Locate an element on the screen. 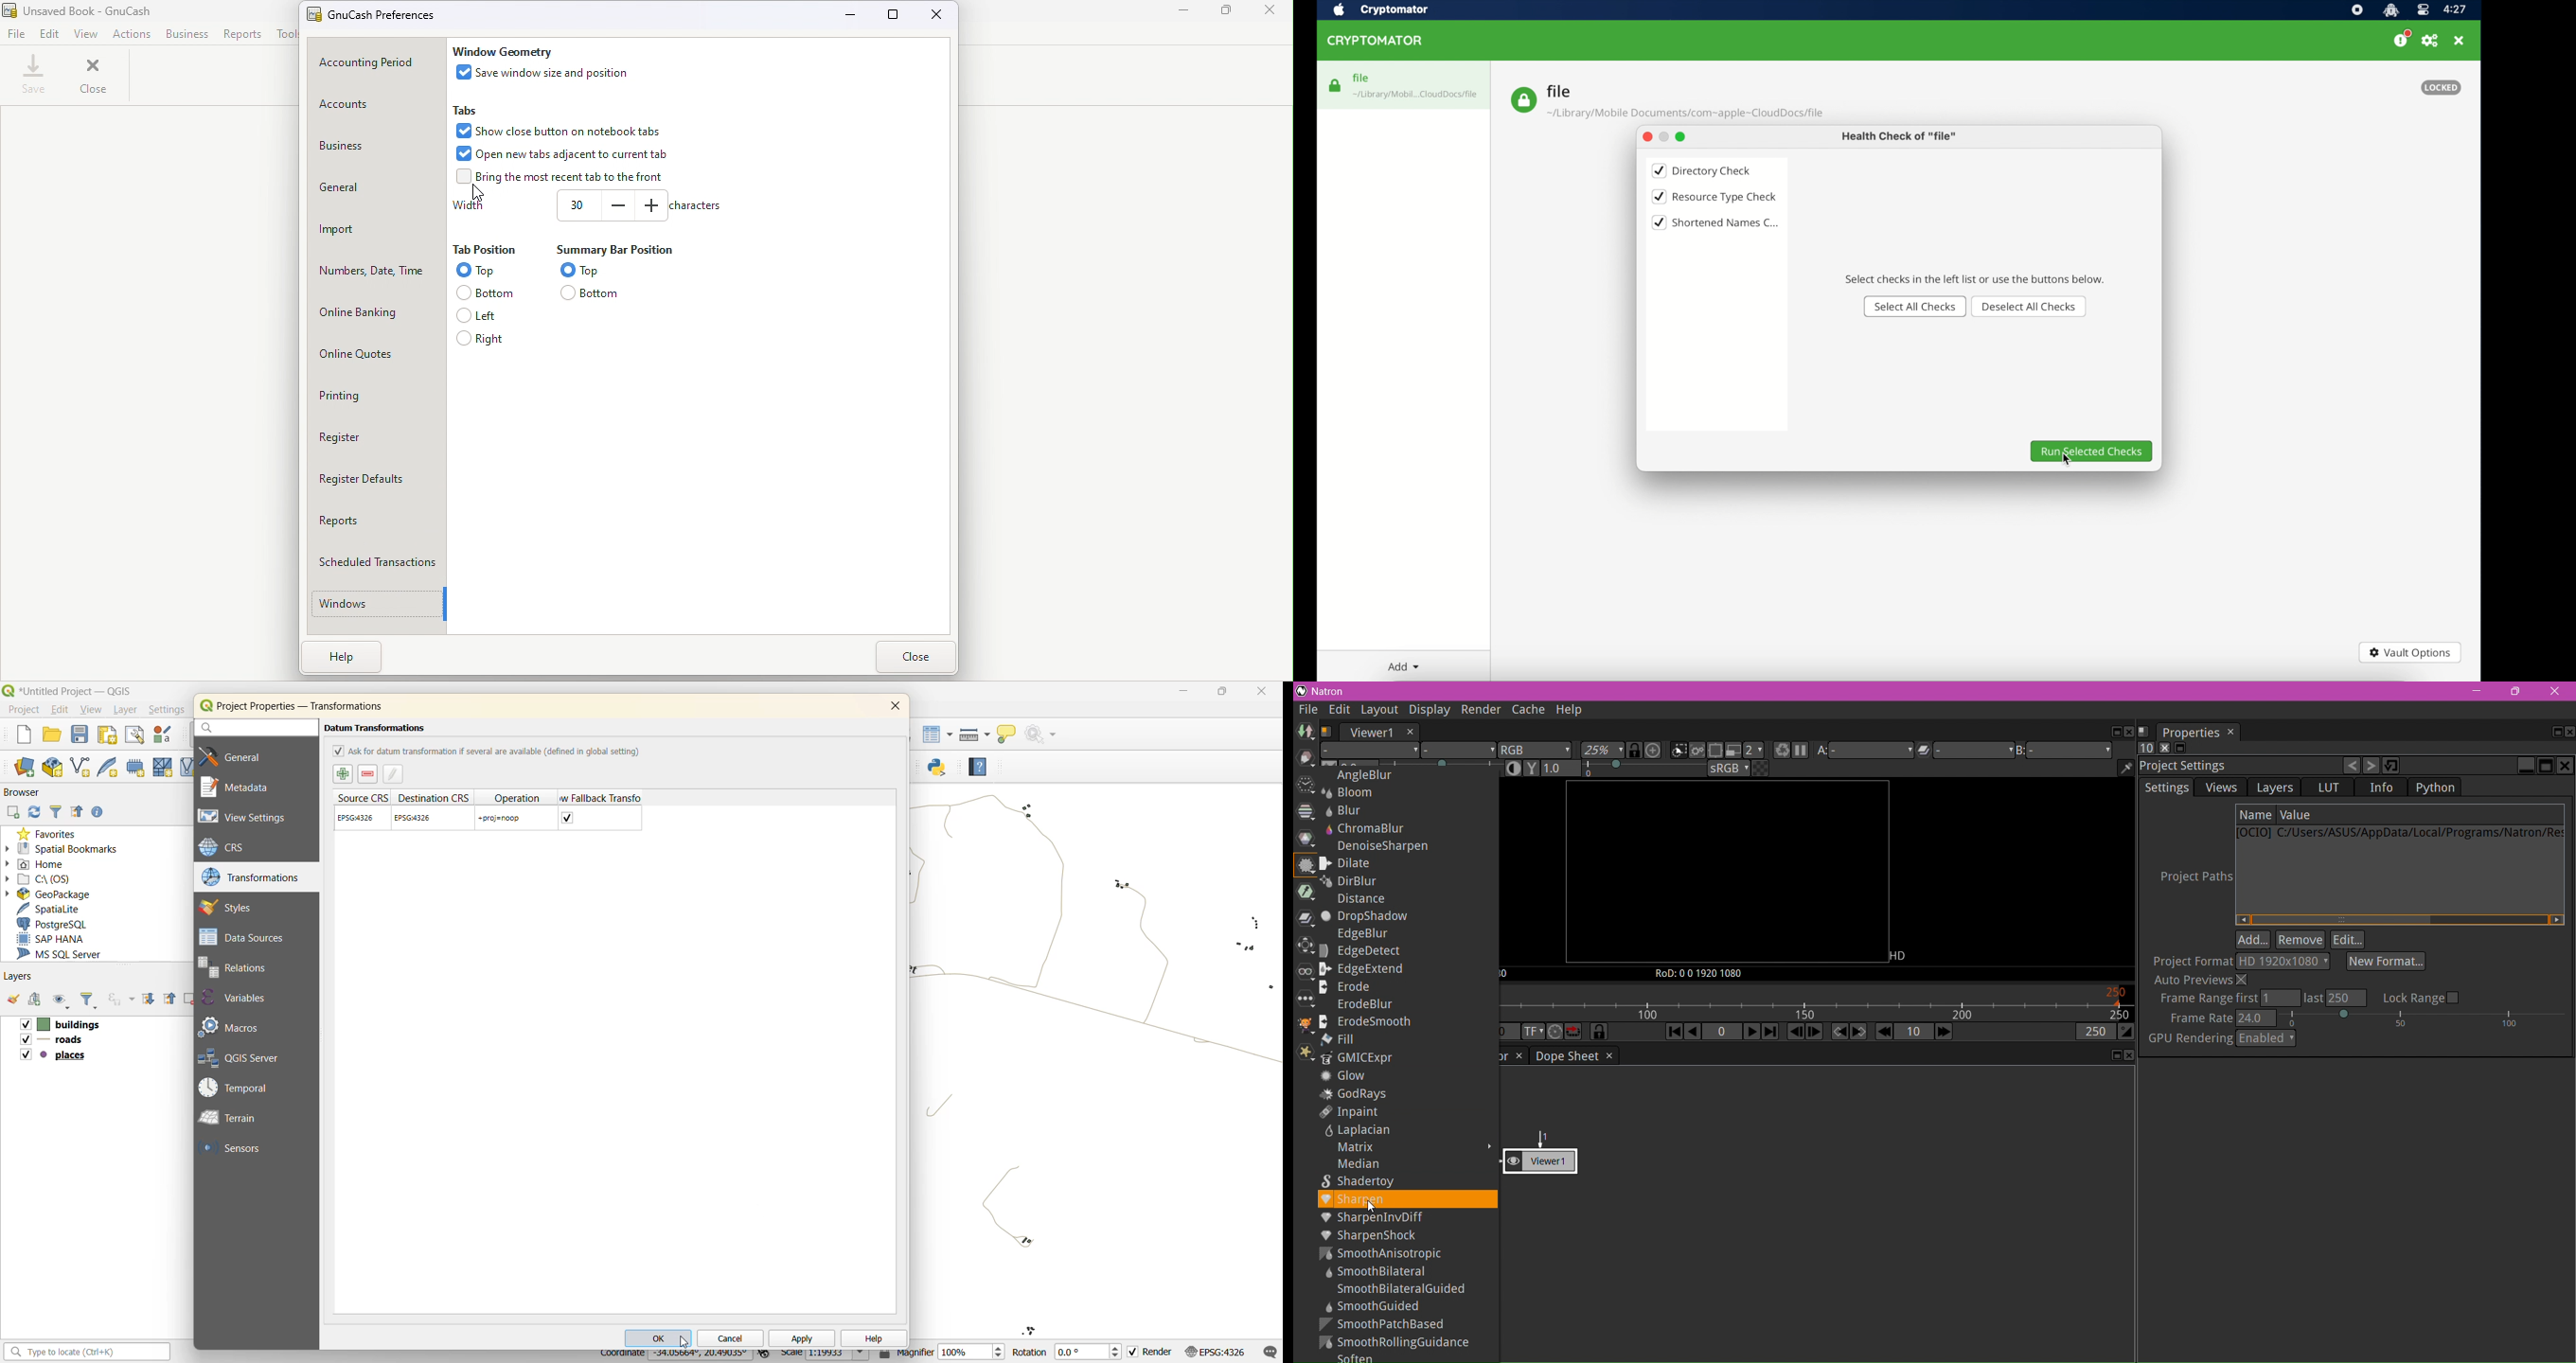  View is located at coordinates (88, 34).